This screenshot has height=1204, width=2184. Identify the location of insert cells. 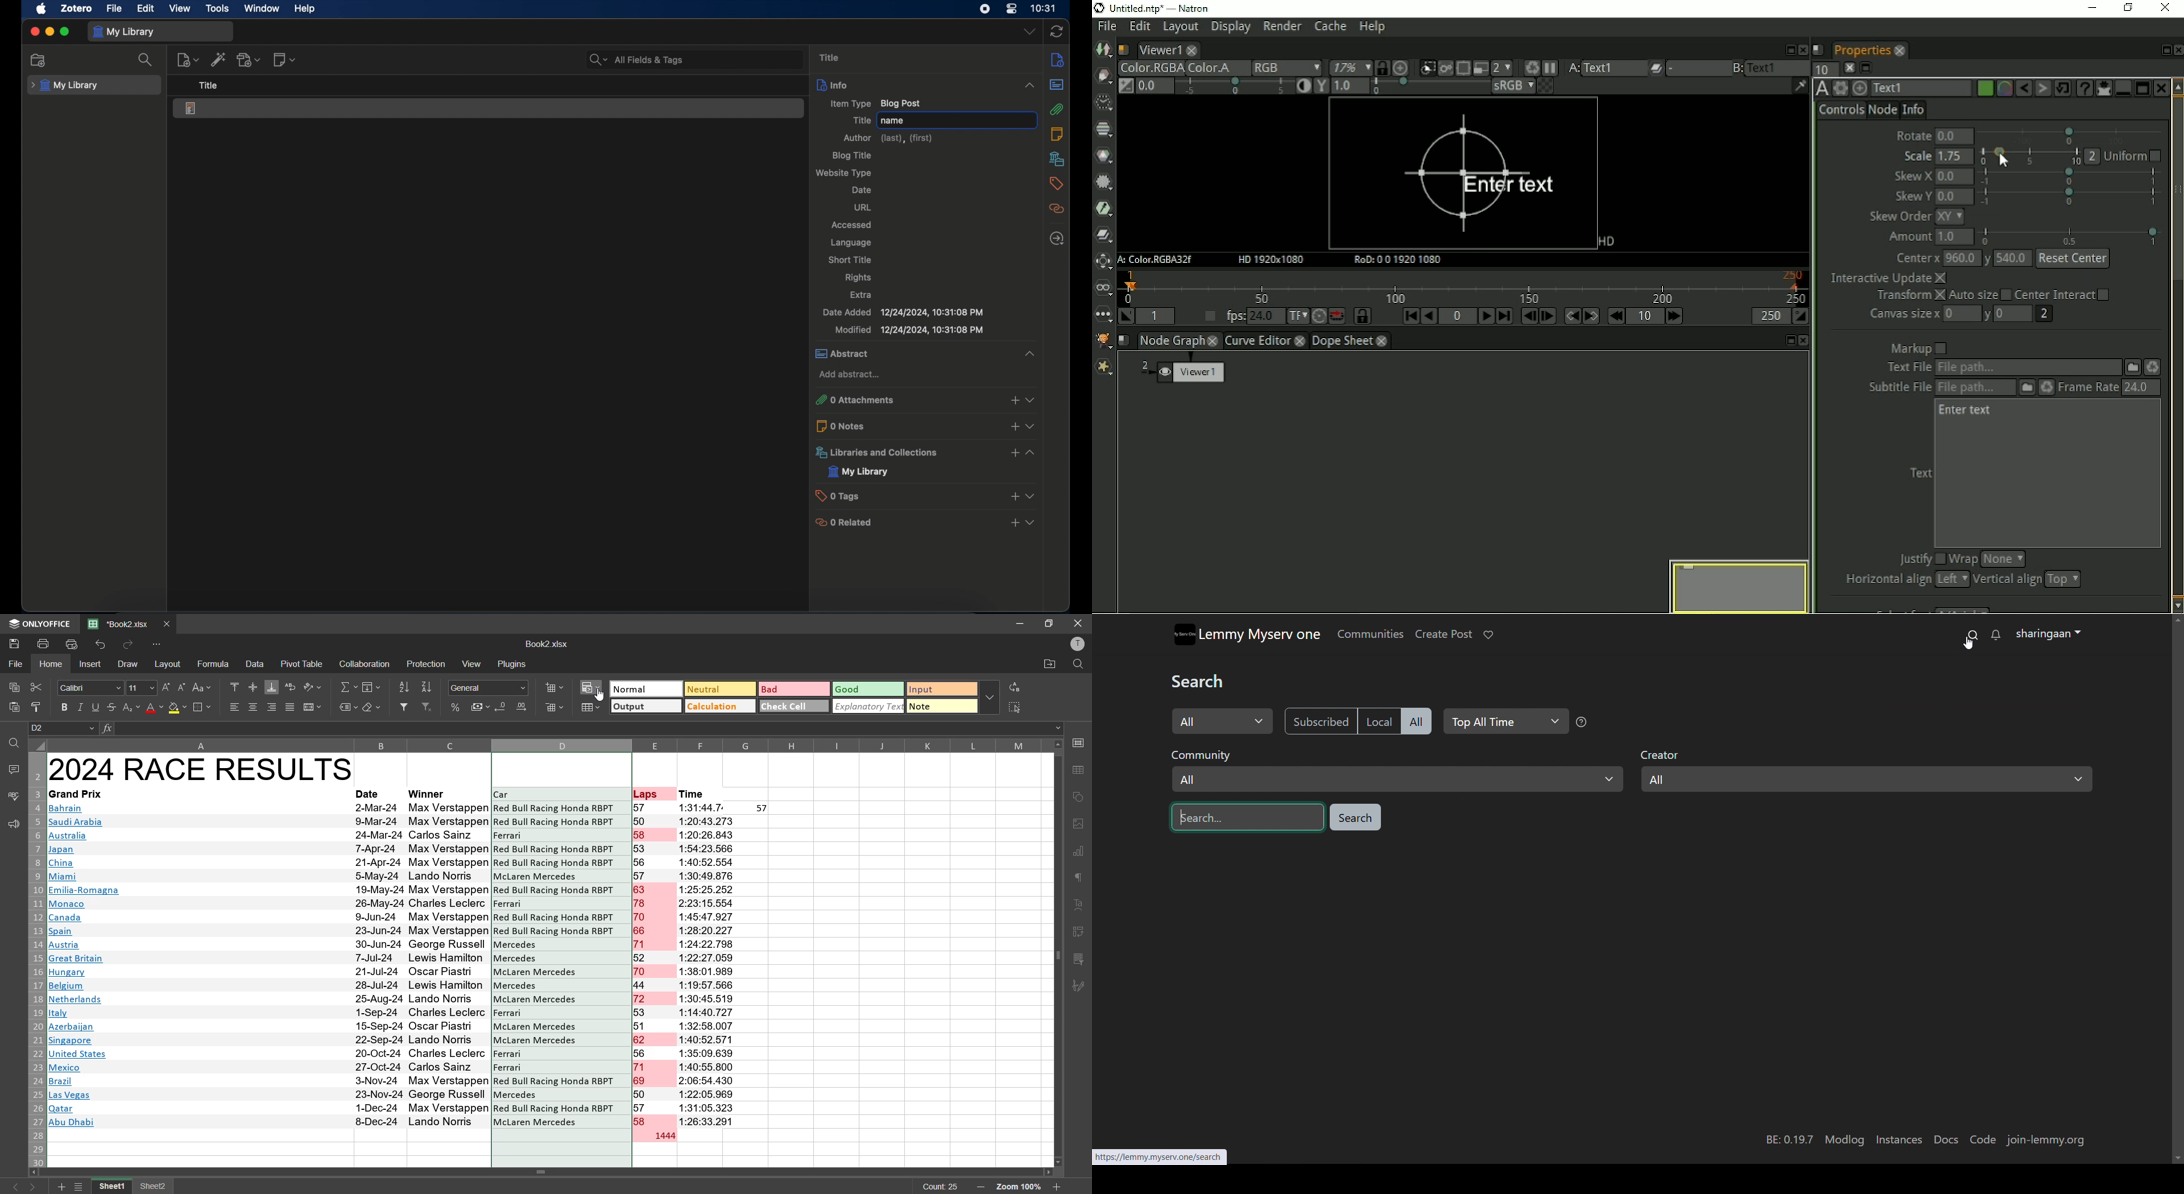
(553, 686).